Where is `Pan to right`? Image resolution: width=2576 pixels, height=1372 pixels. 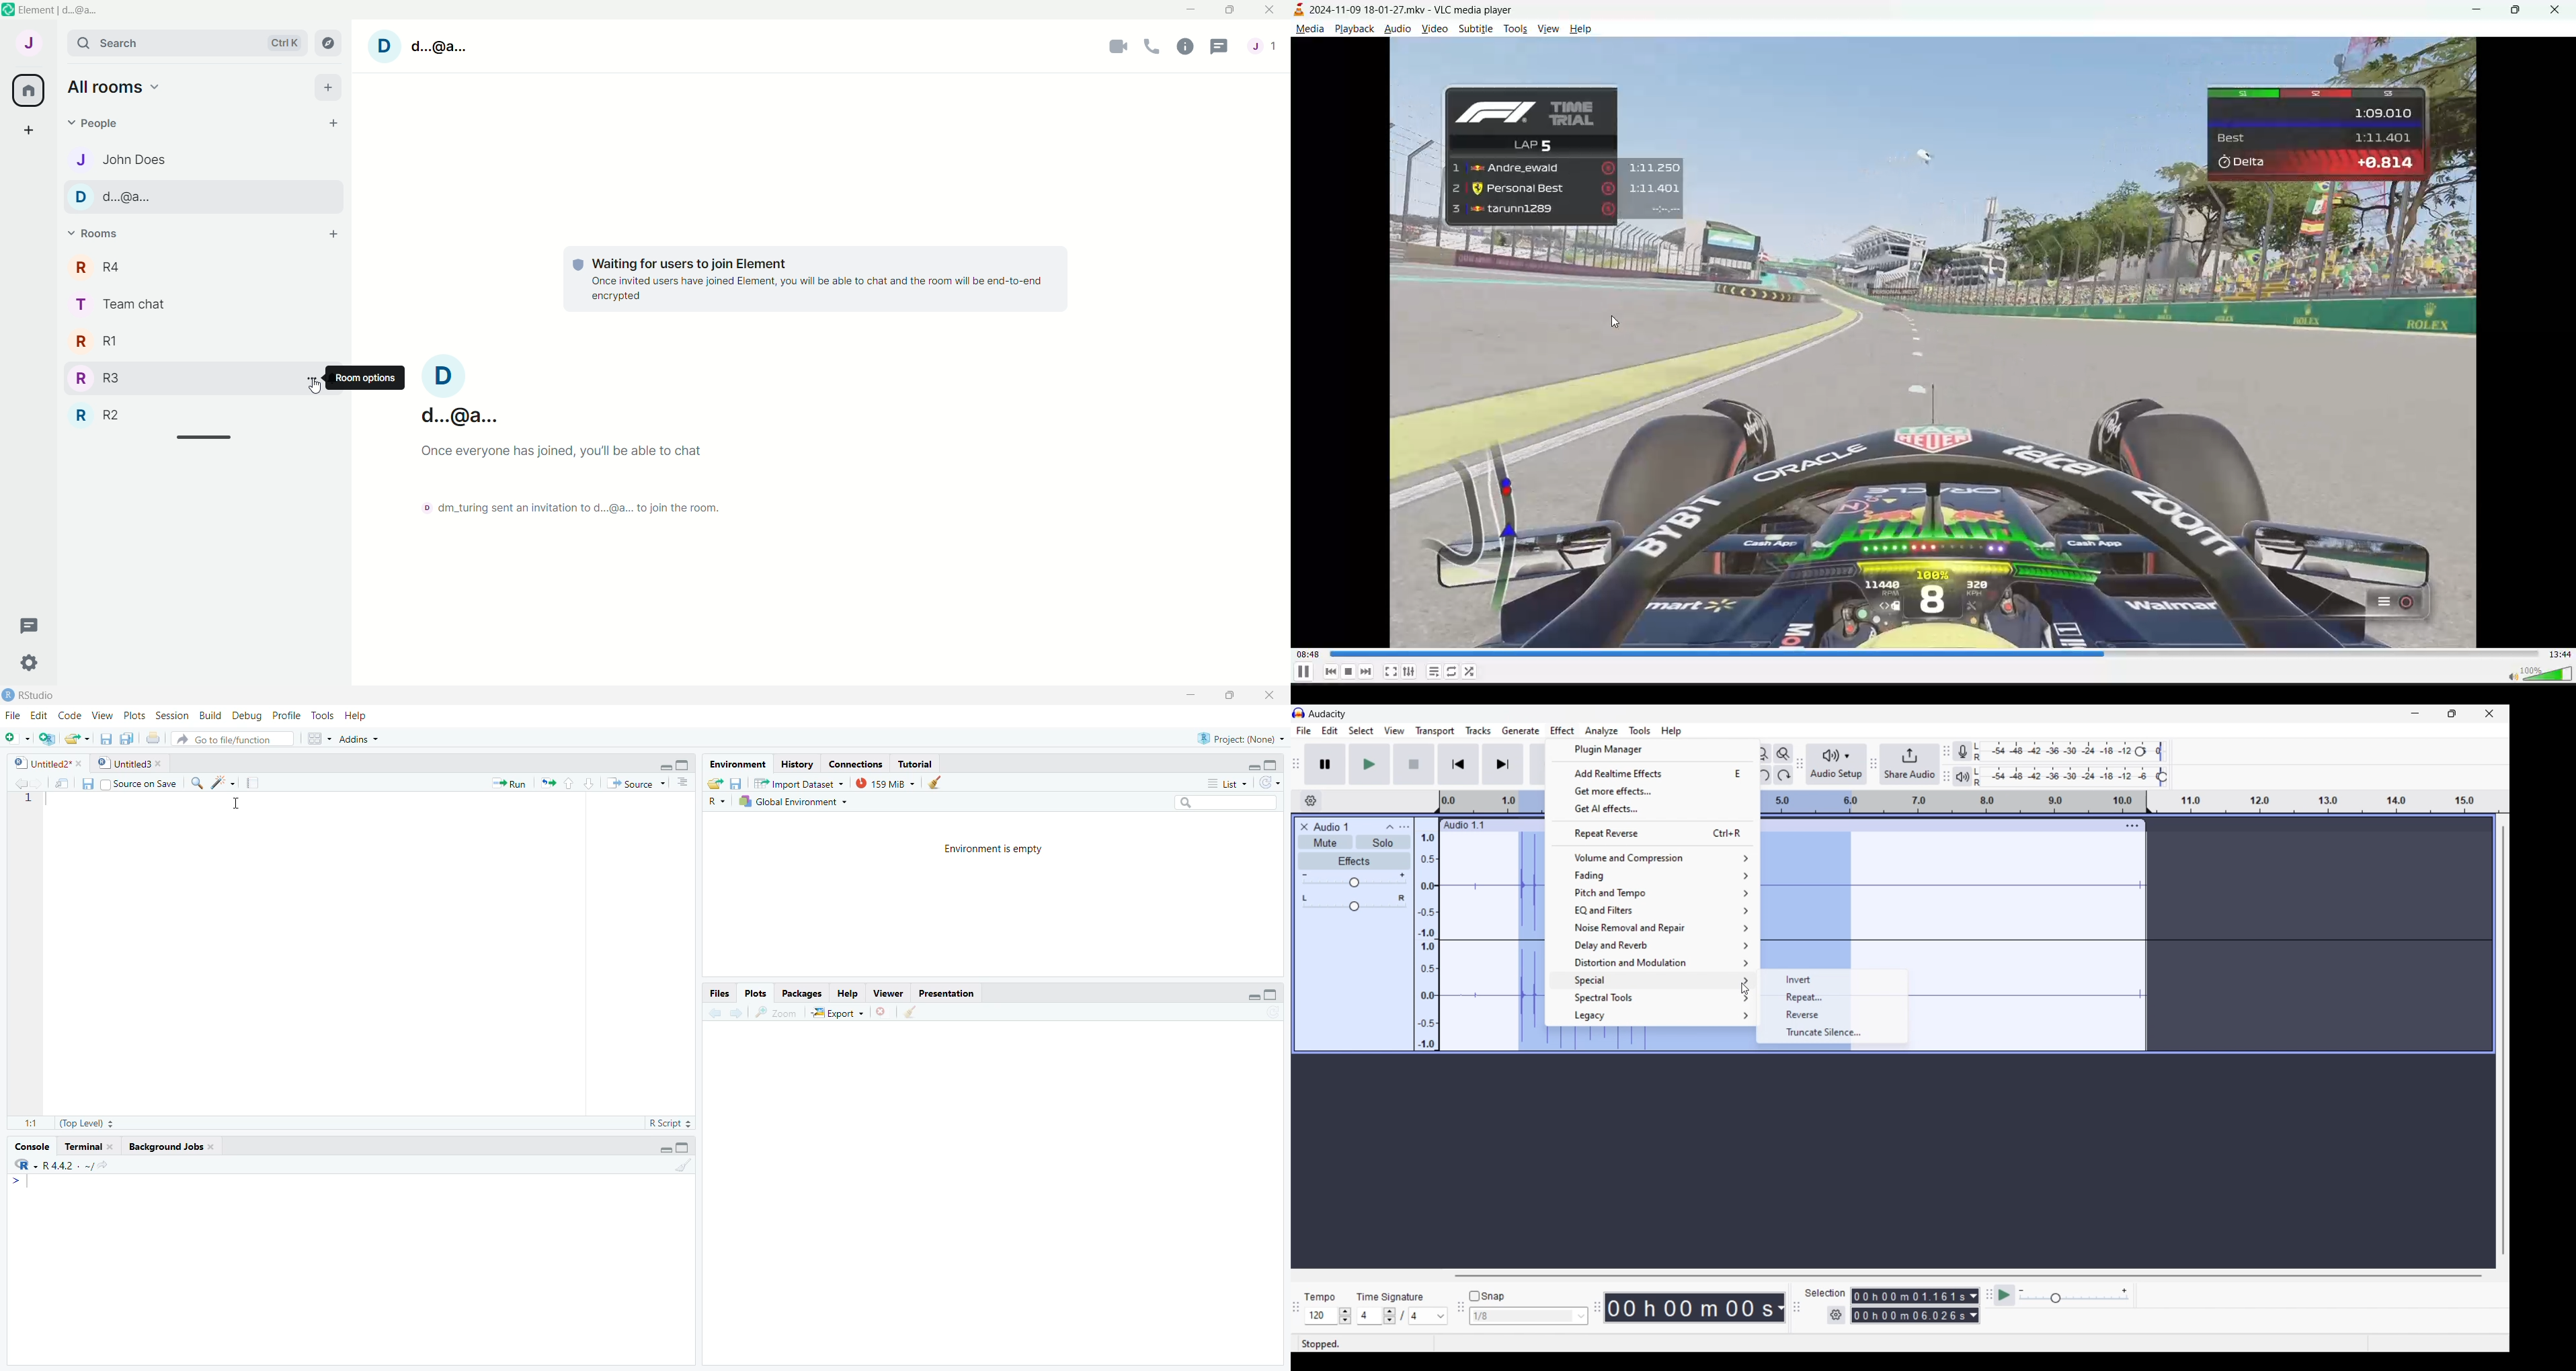 Pan to right is located at coordinates (1402, 898).